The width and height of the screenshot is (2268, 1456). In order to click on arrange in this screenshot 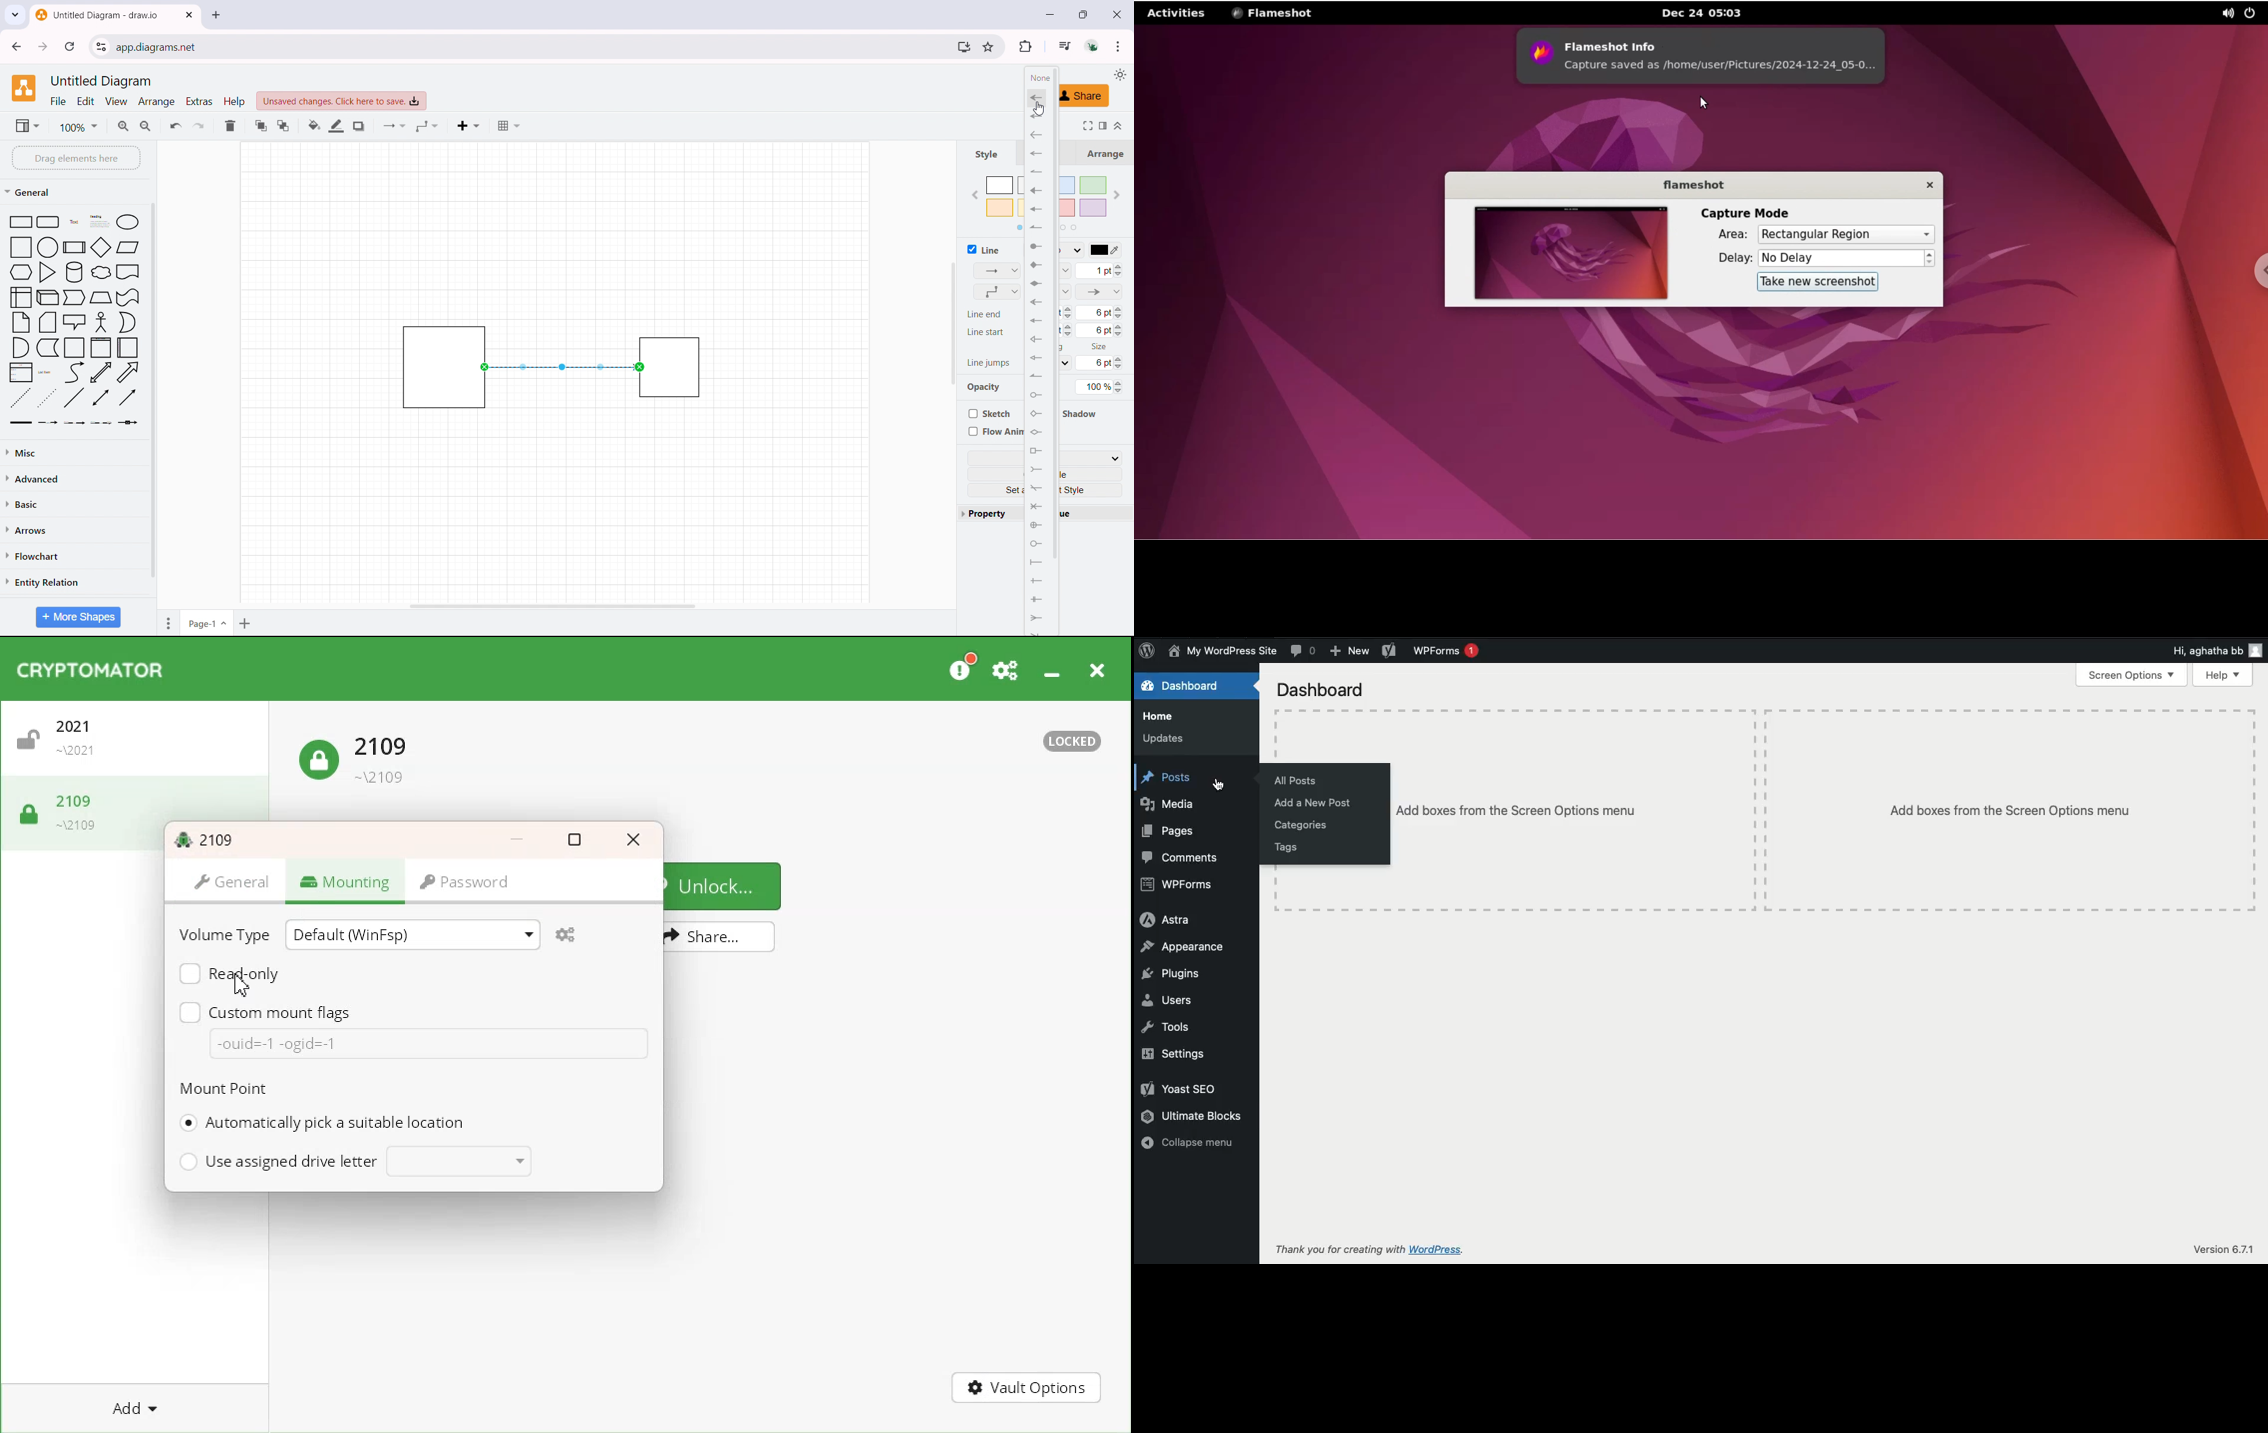, I will do `click(1104, 152)`.